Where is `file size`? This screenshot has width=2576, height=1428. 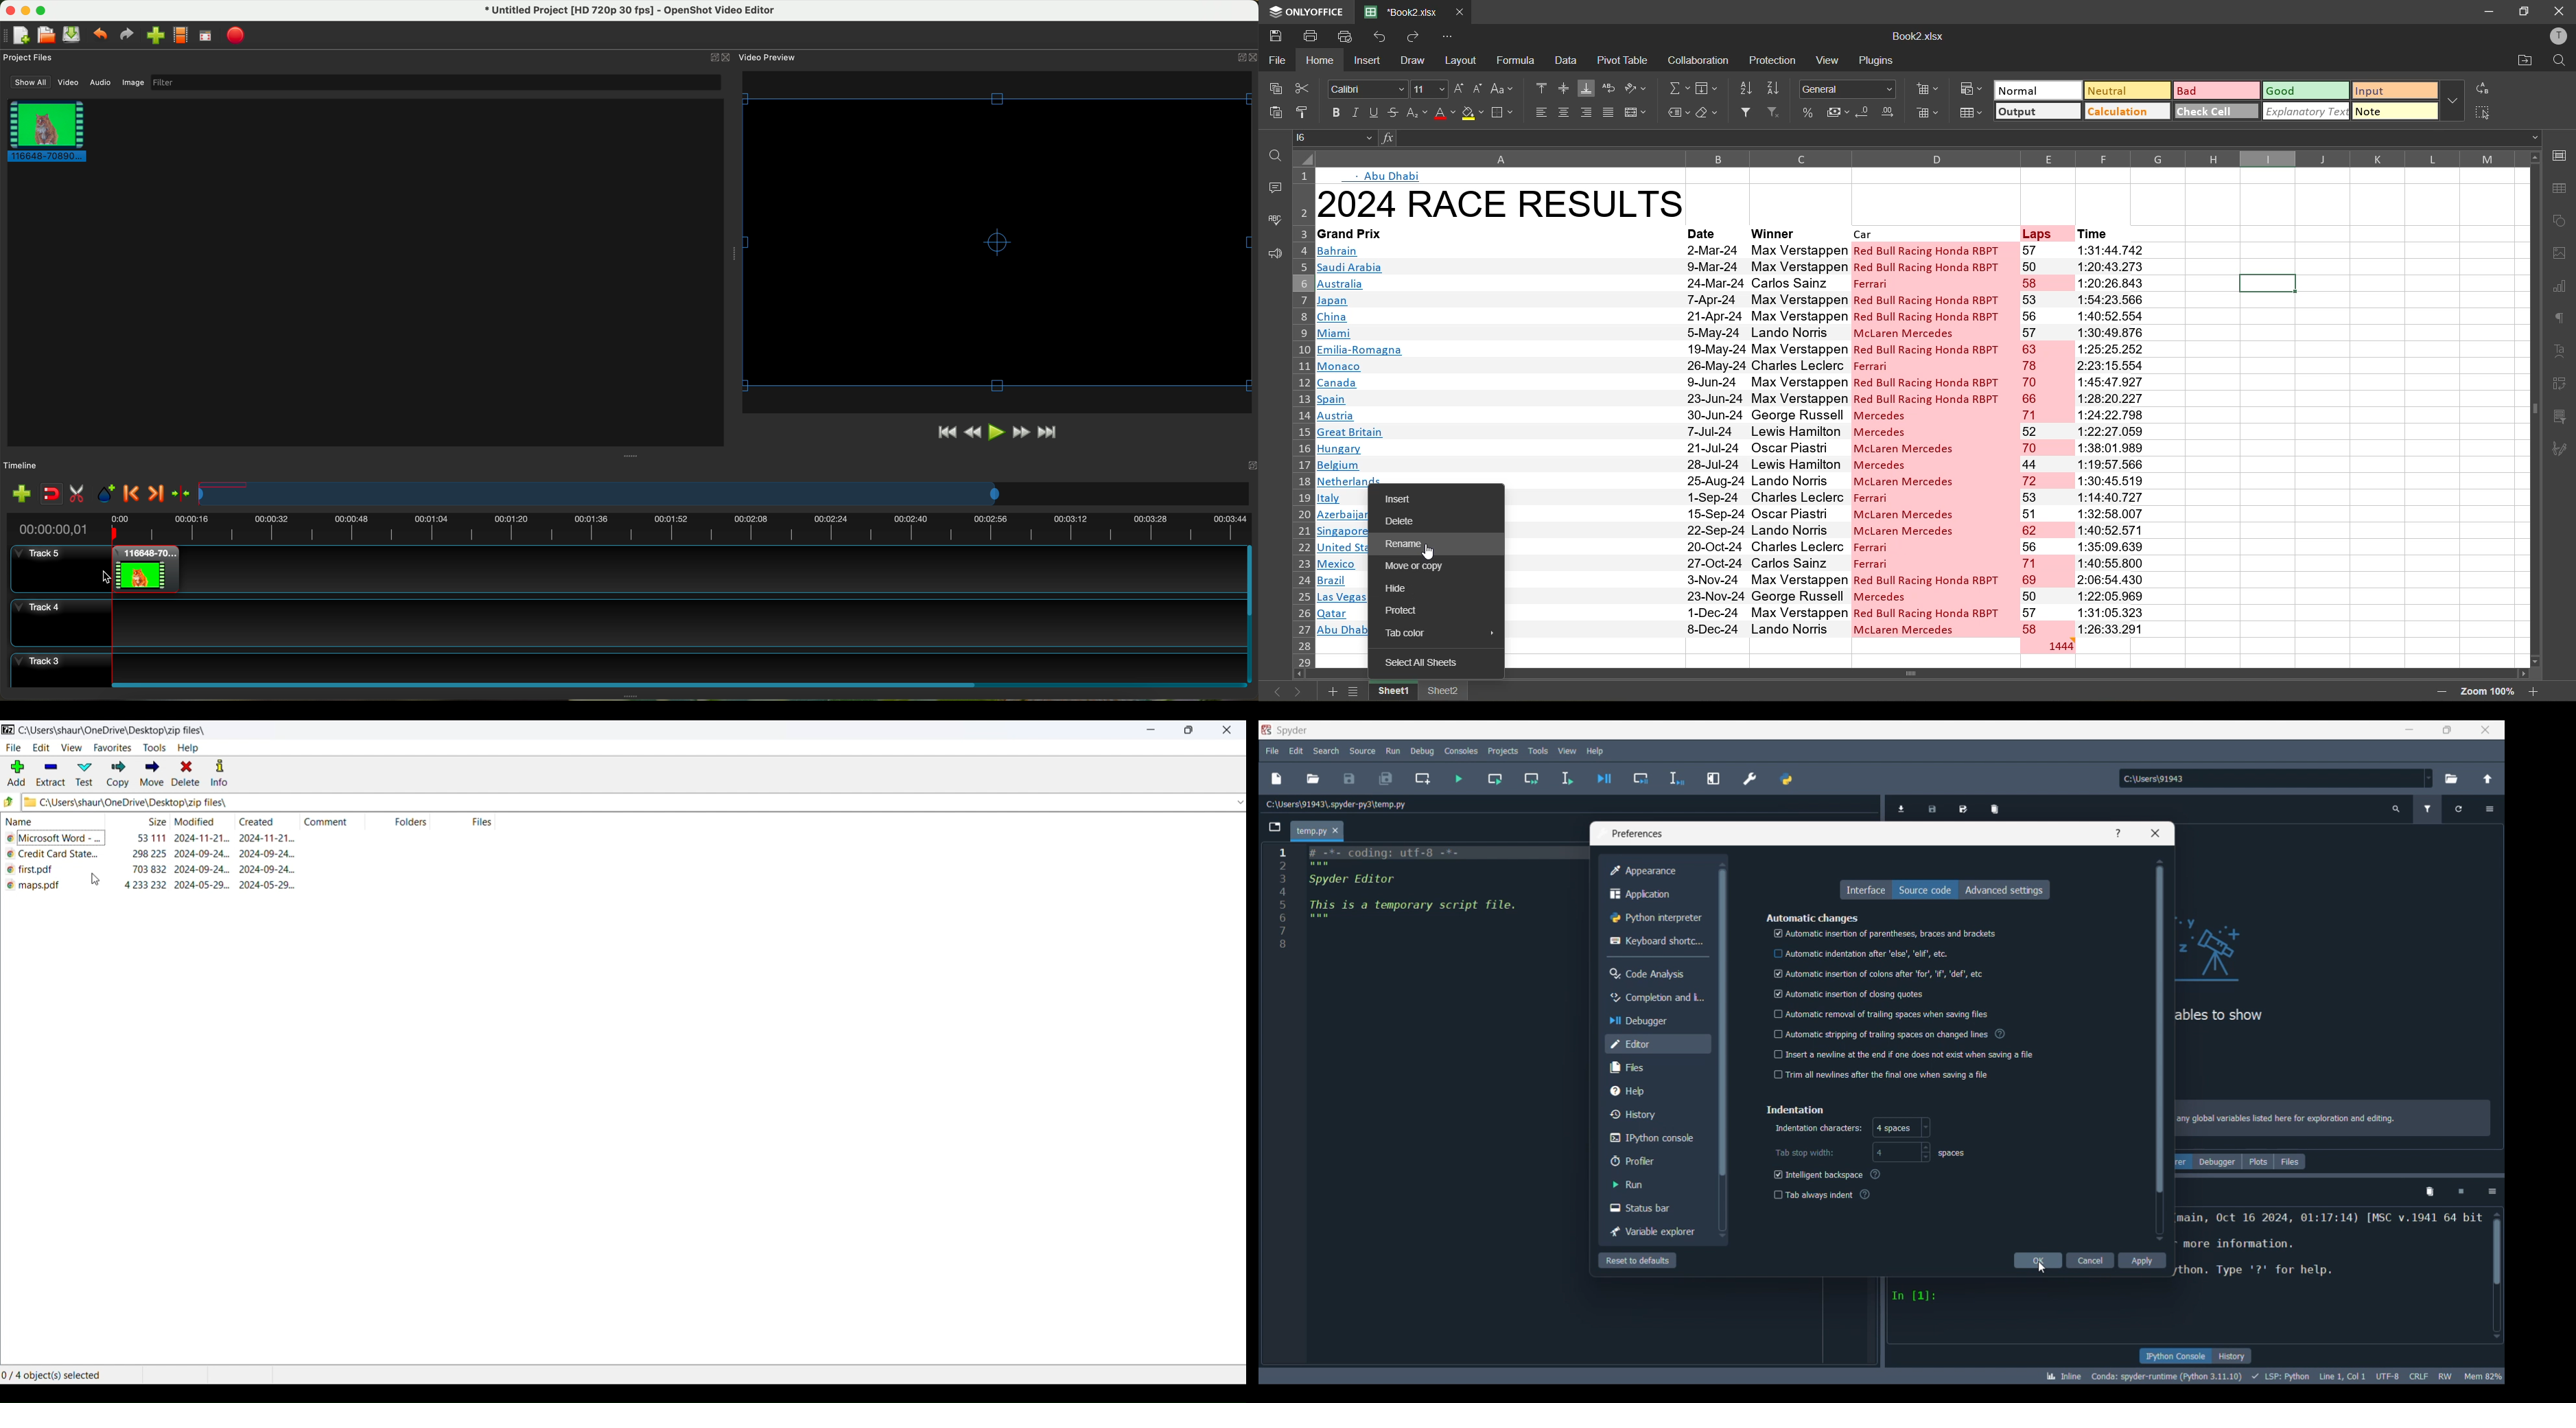
file size is located at coordinates (151, 855).